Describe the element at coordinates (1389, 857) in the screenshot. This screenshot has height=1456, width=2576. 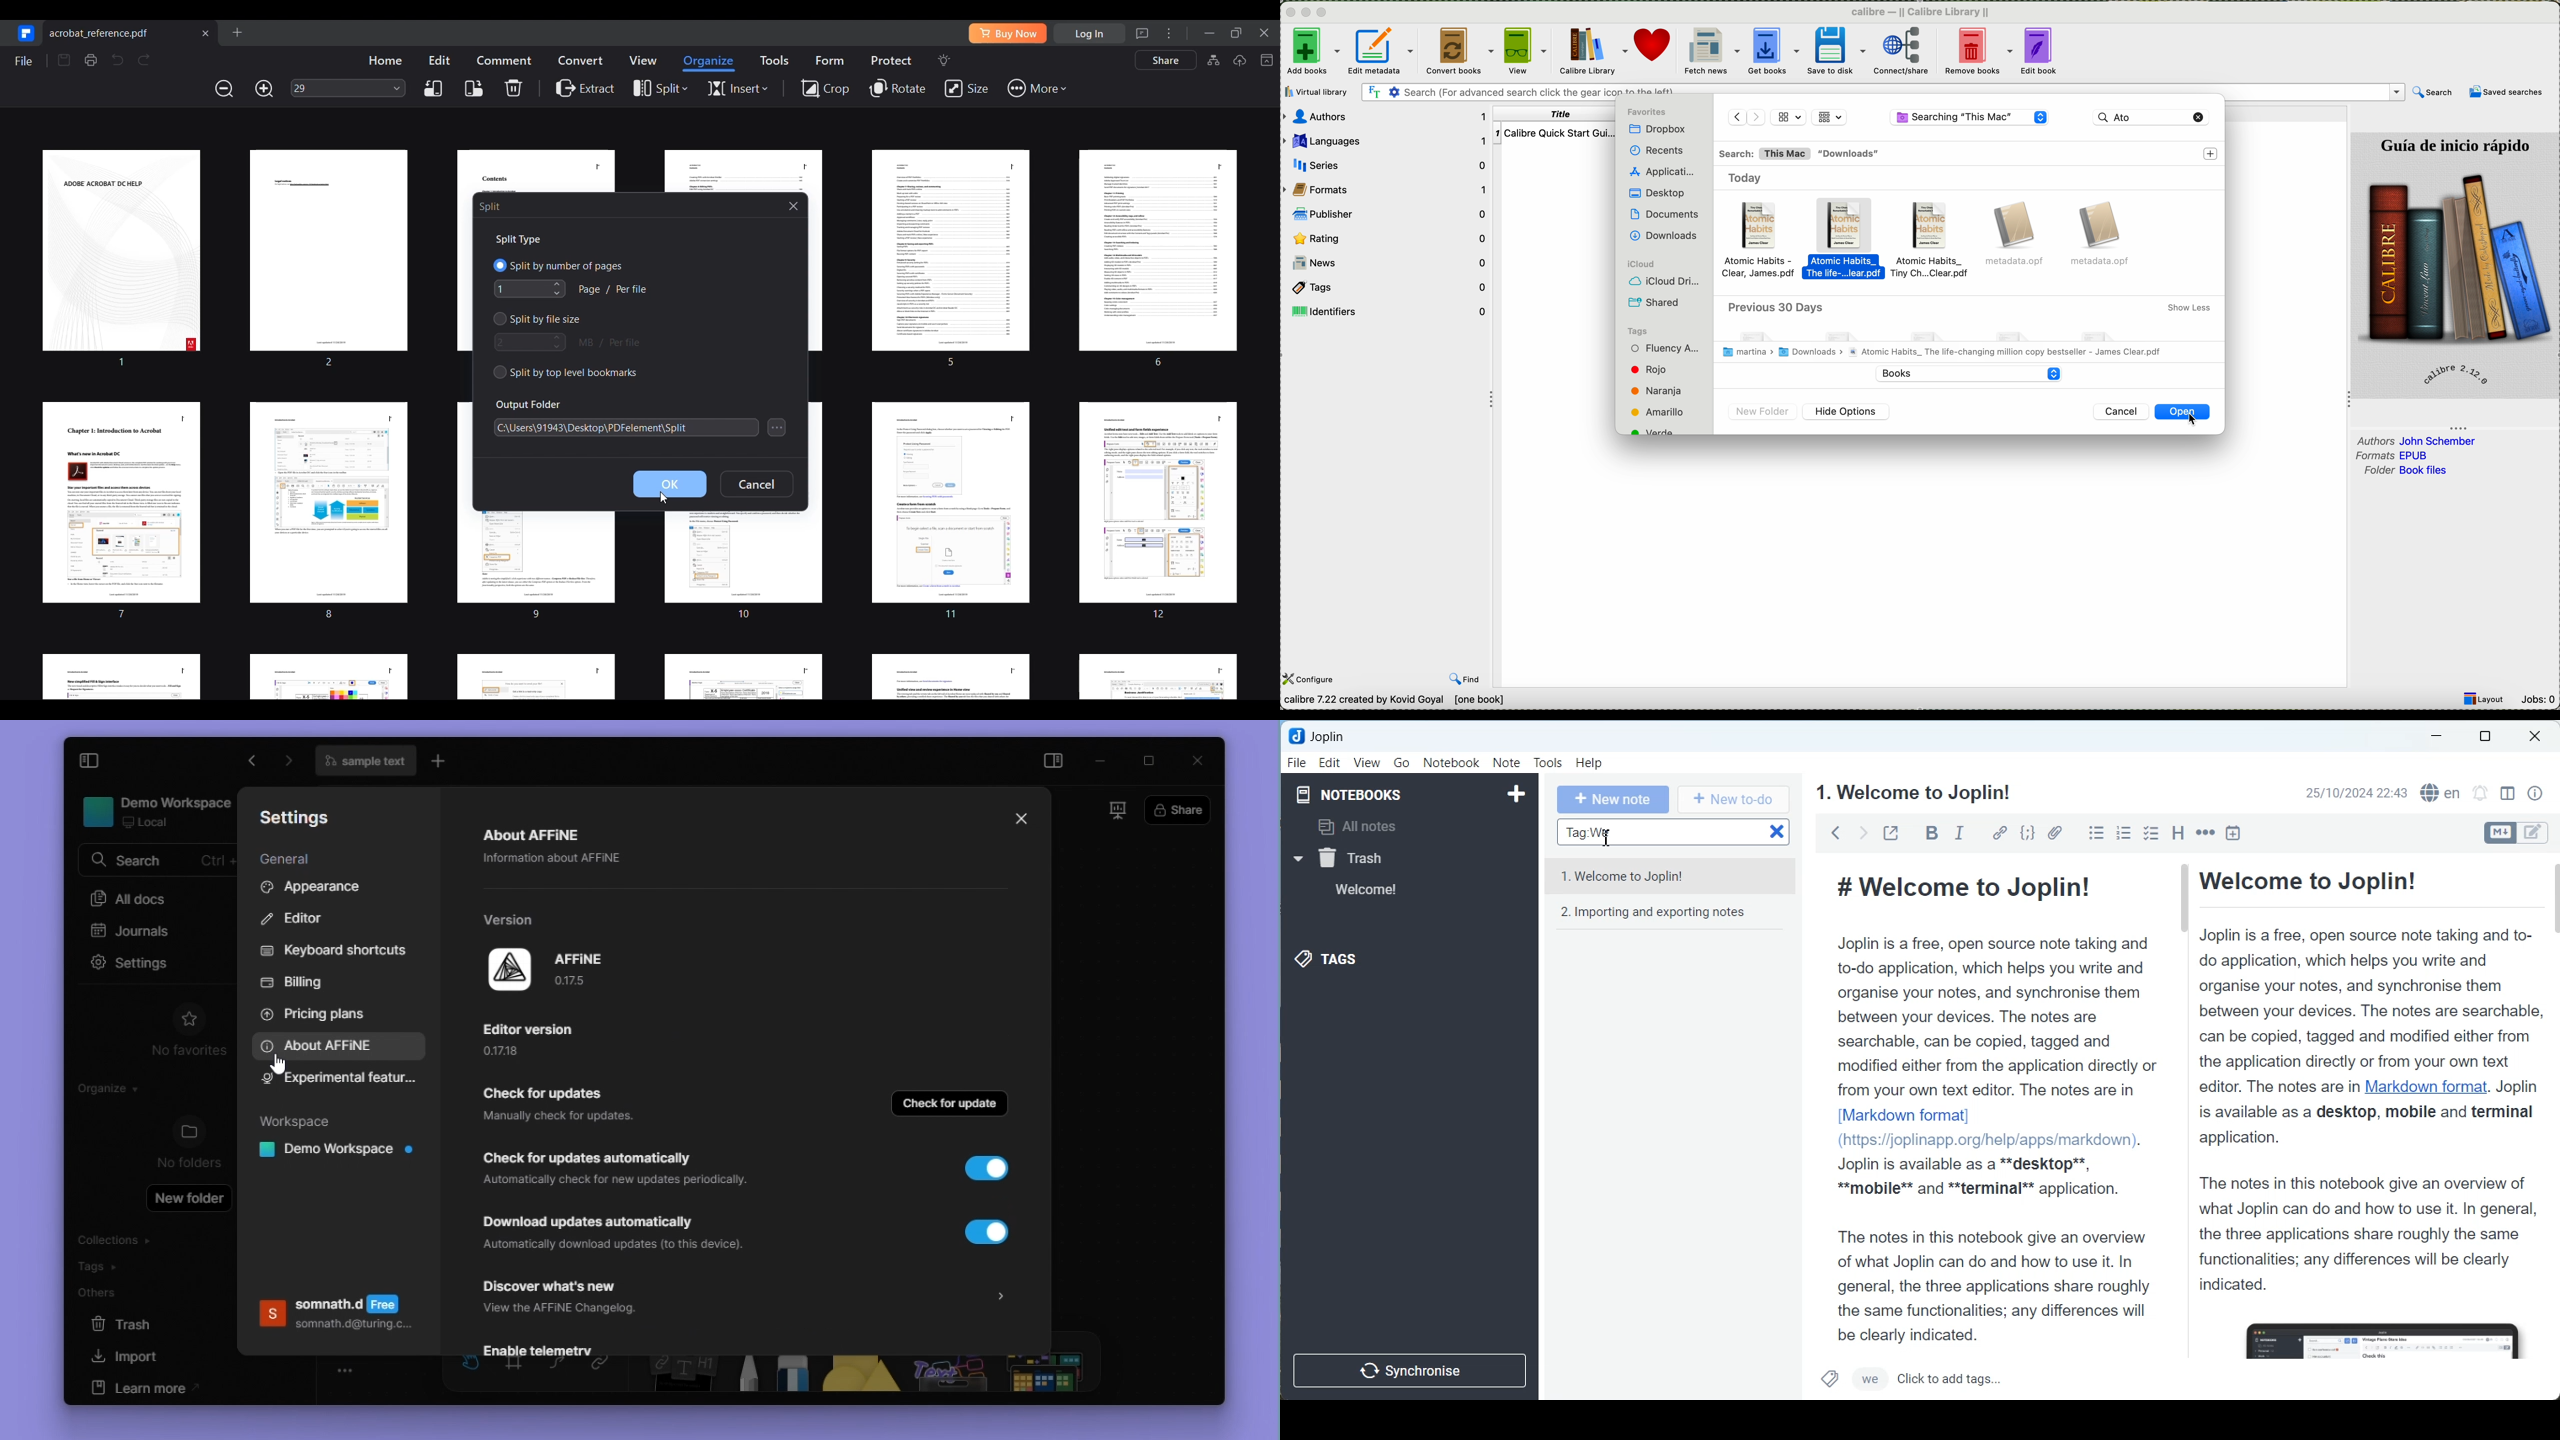
I see `Trash` at that location.